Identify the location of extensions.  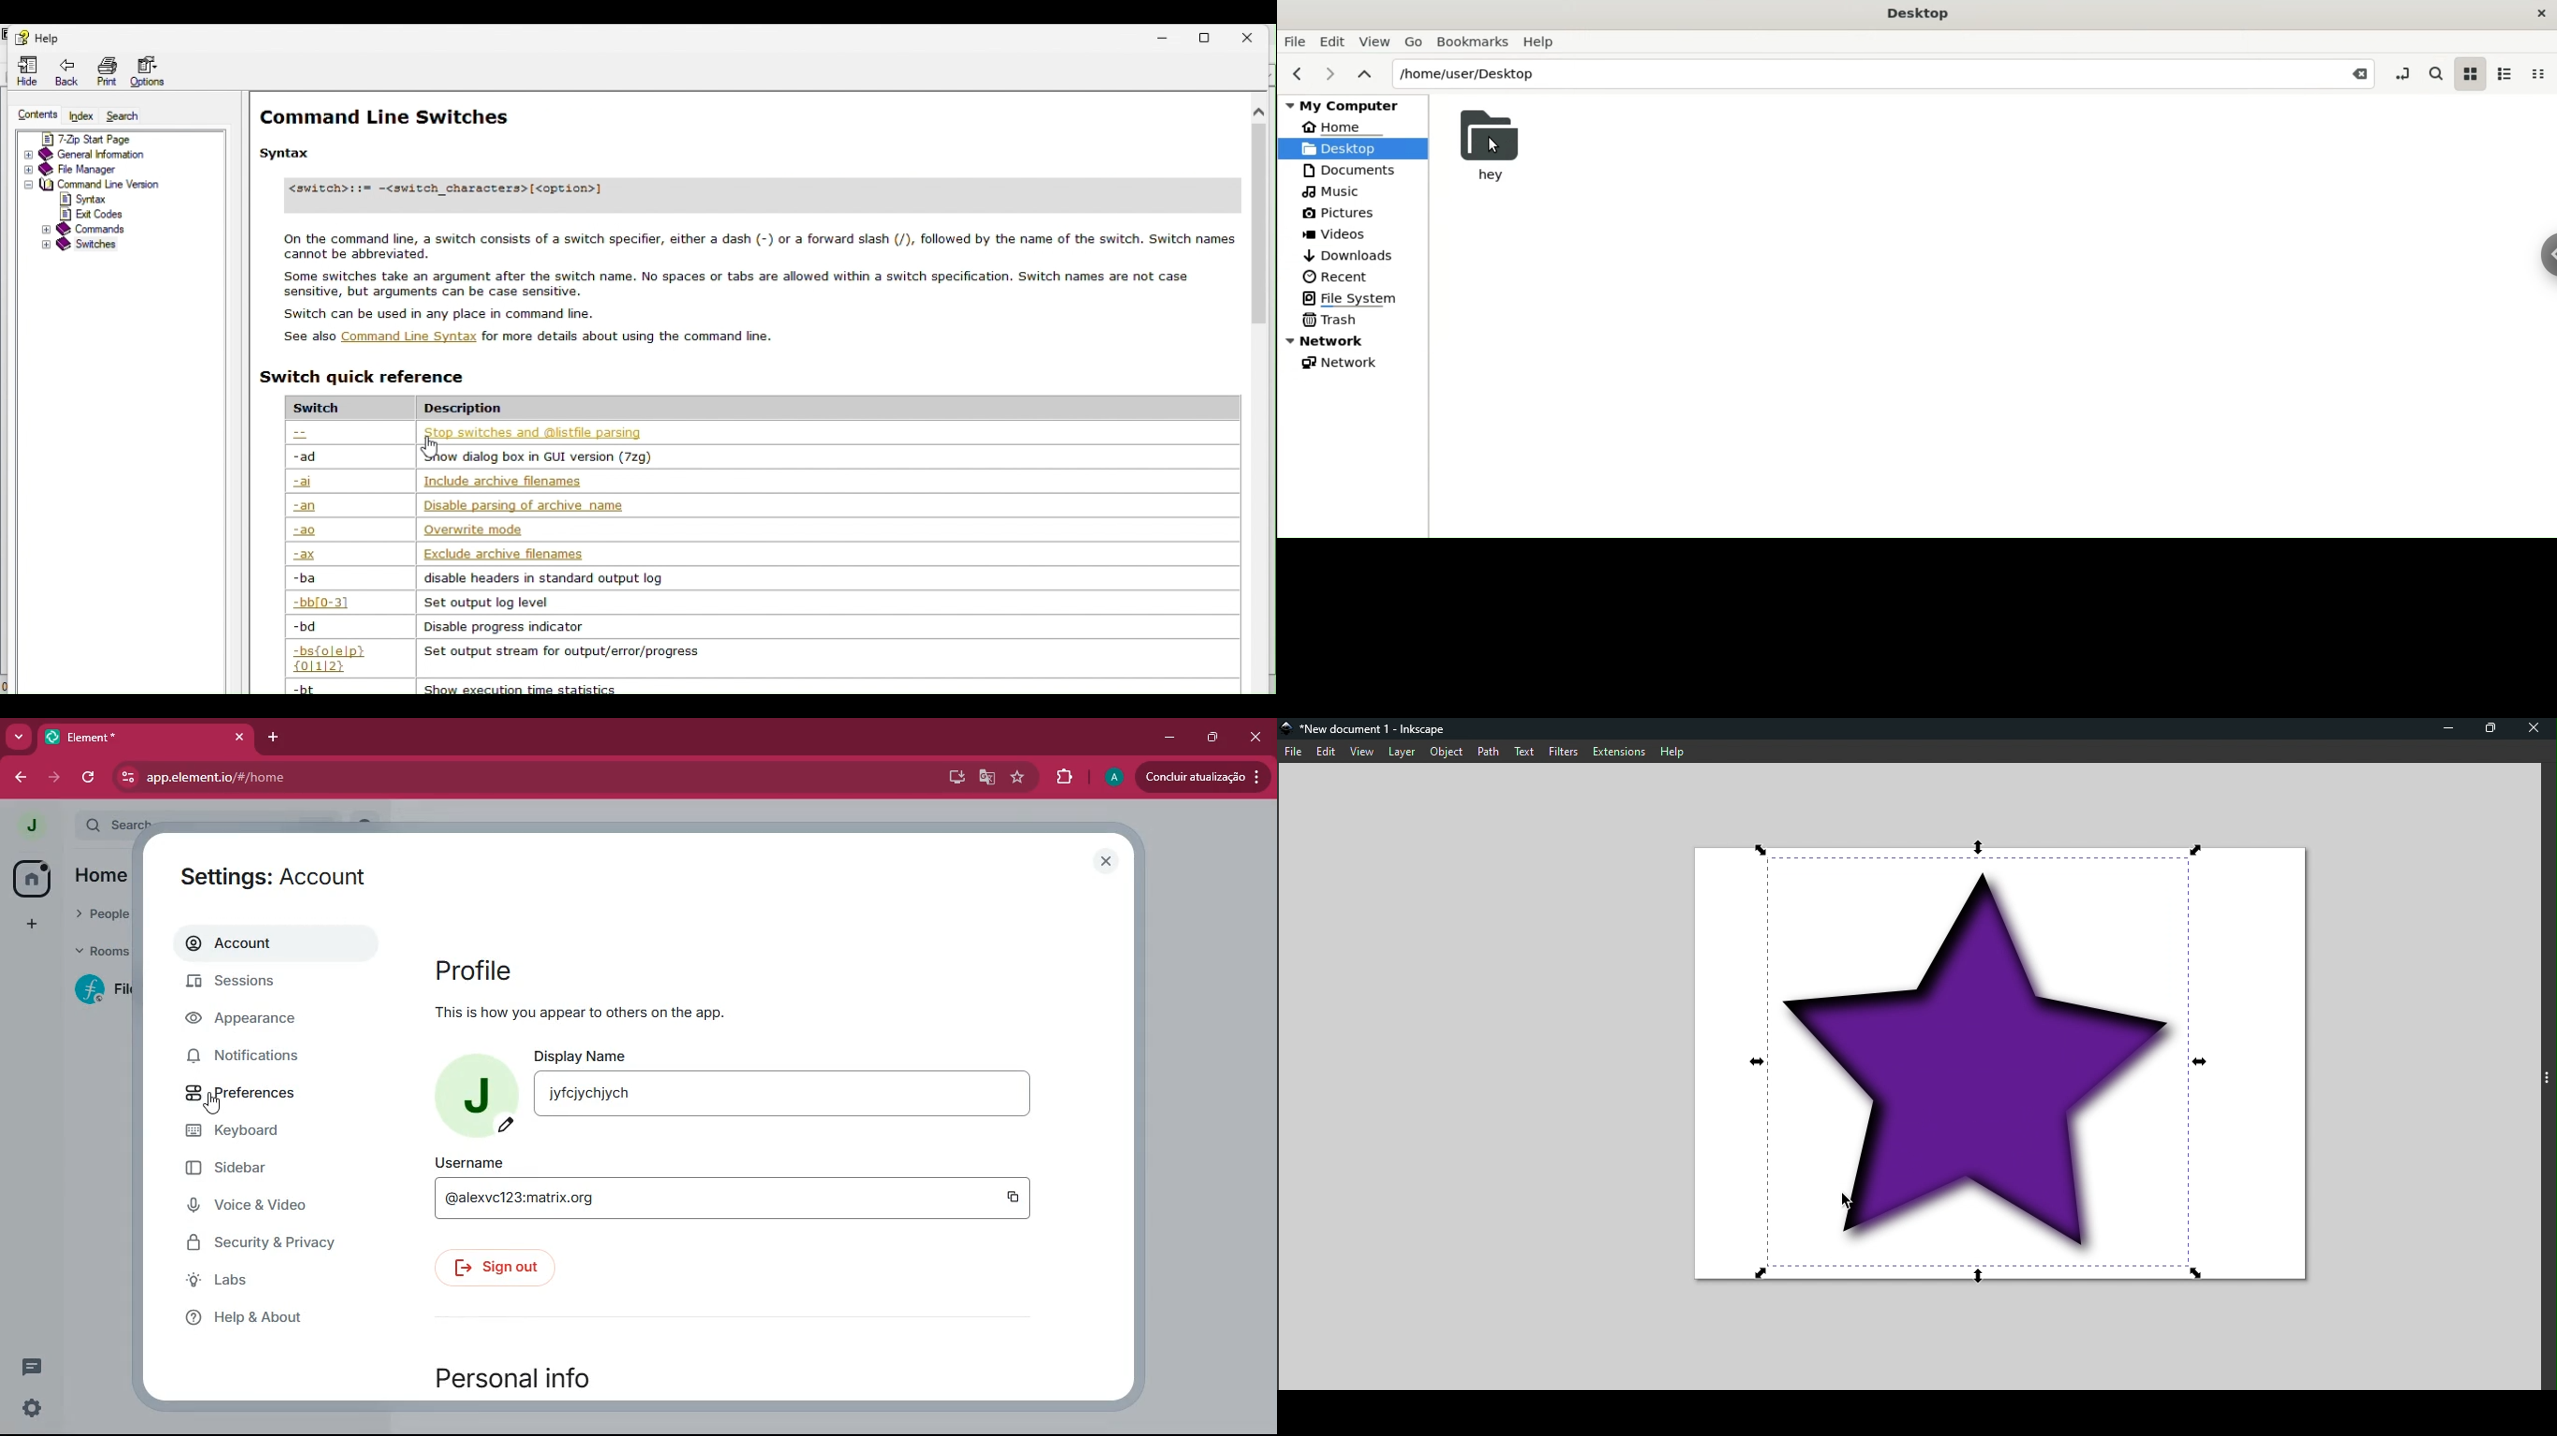
(1060, 777).